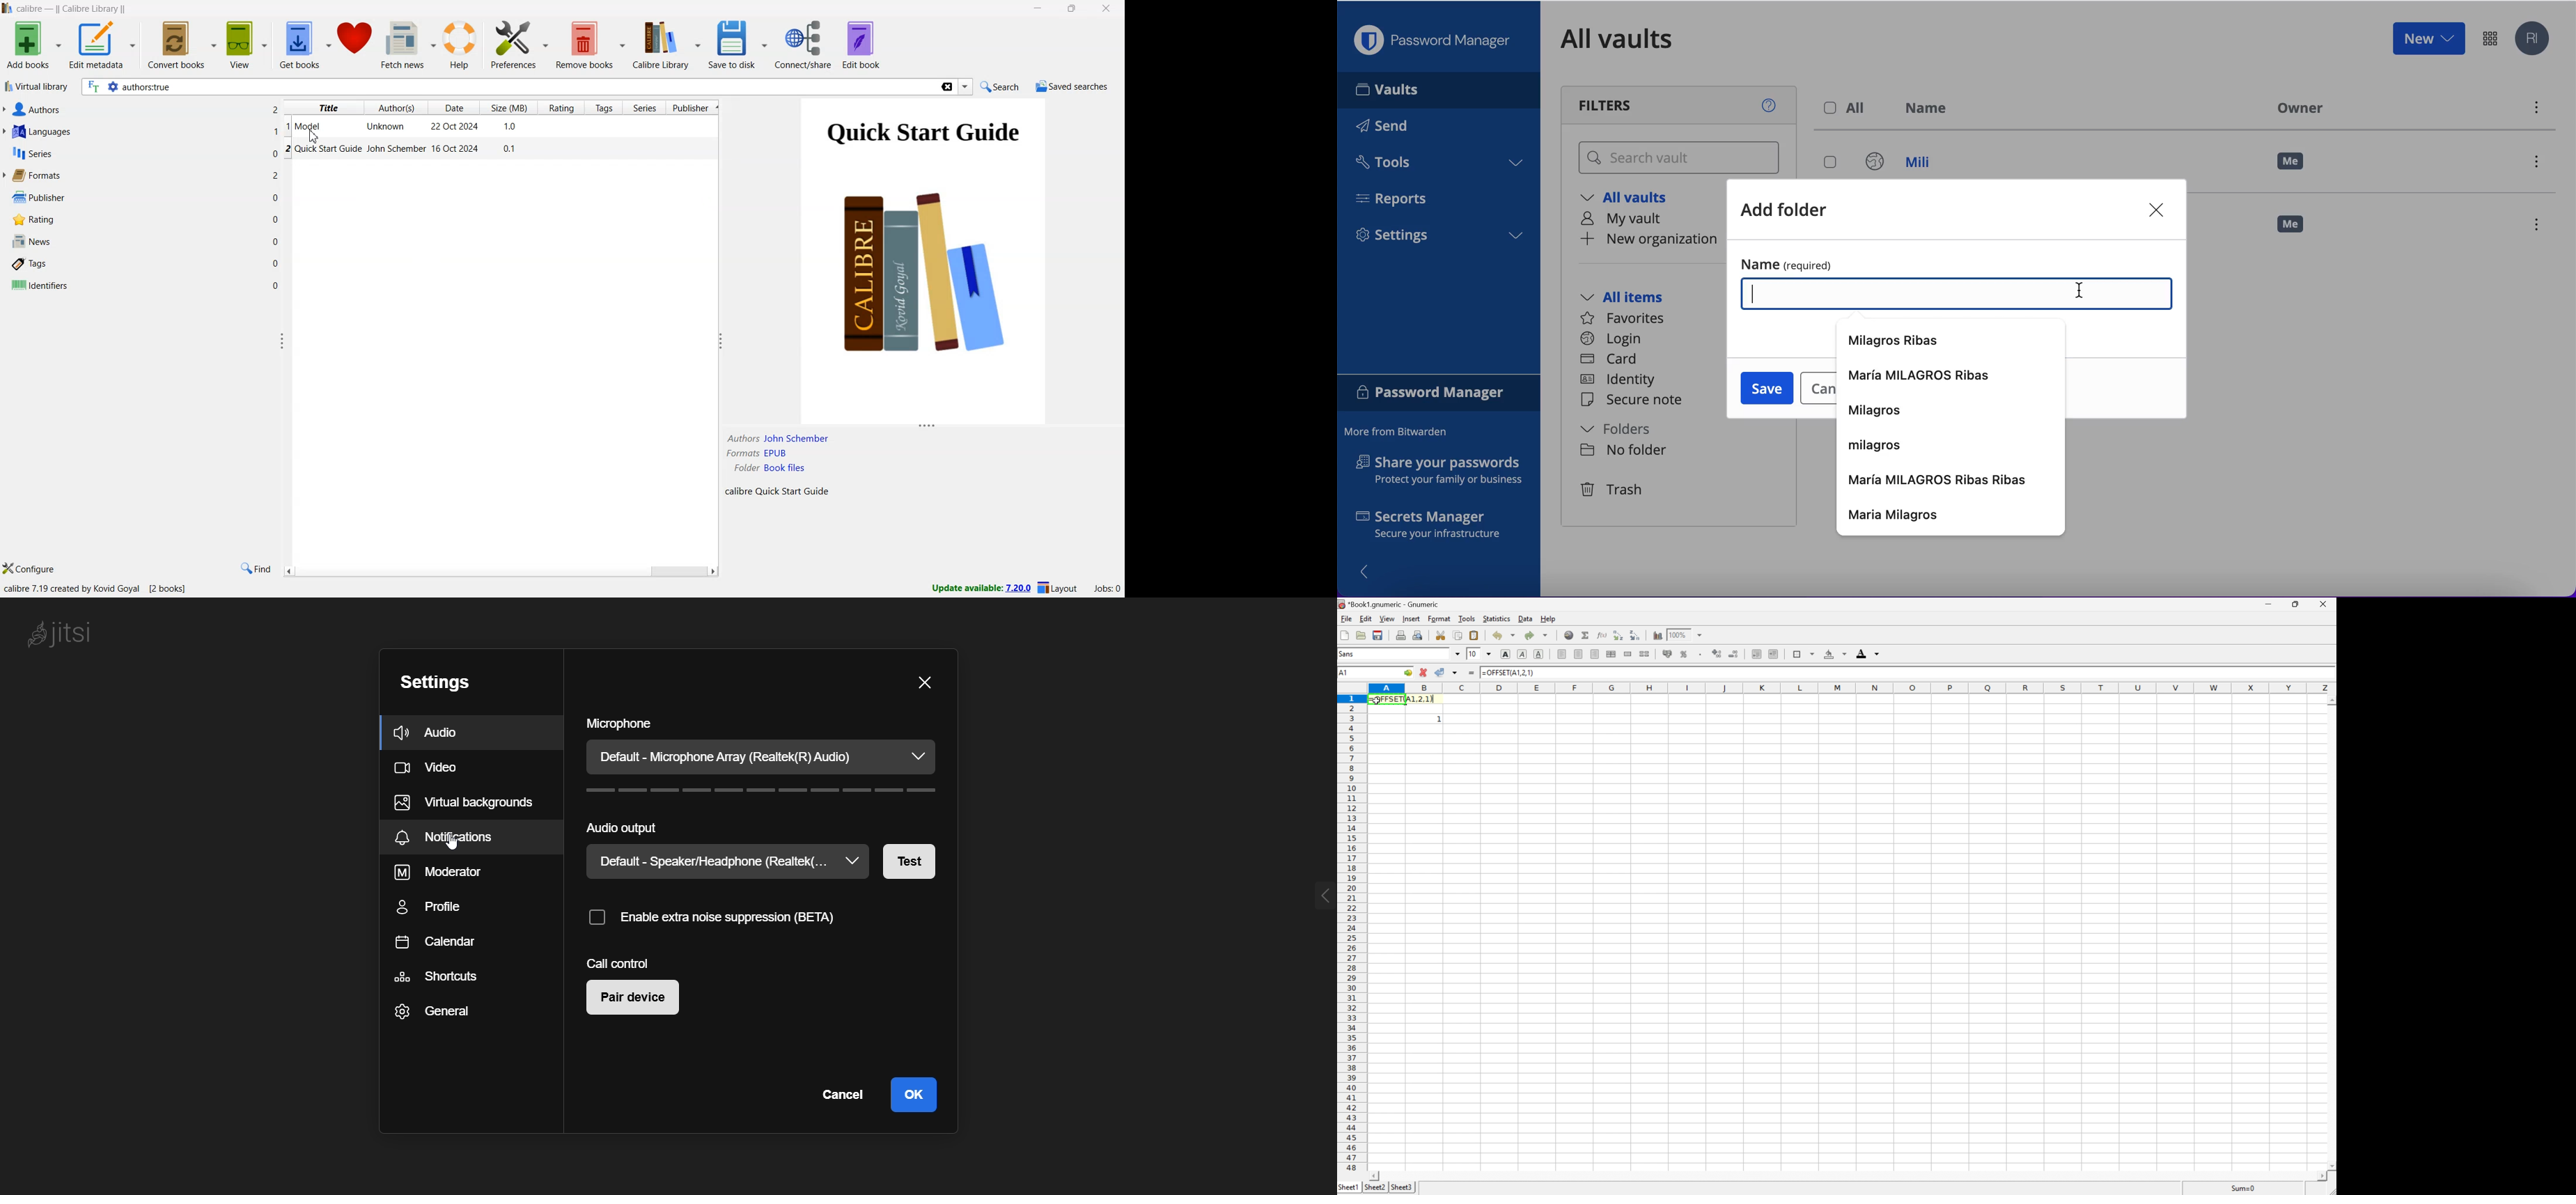 The height and width of the screenshot is (1204, 2576). What do you see at coordinates (910, 859) in the screenshot?
I see `Test` at bounding box center [910, 859].